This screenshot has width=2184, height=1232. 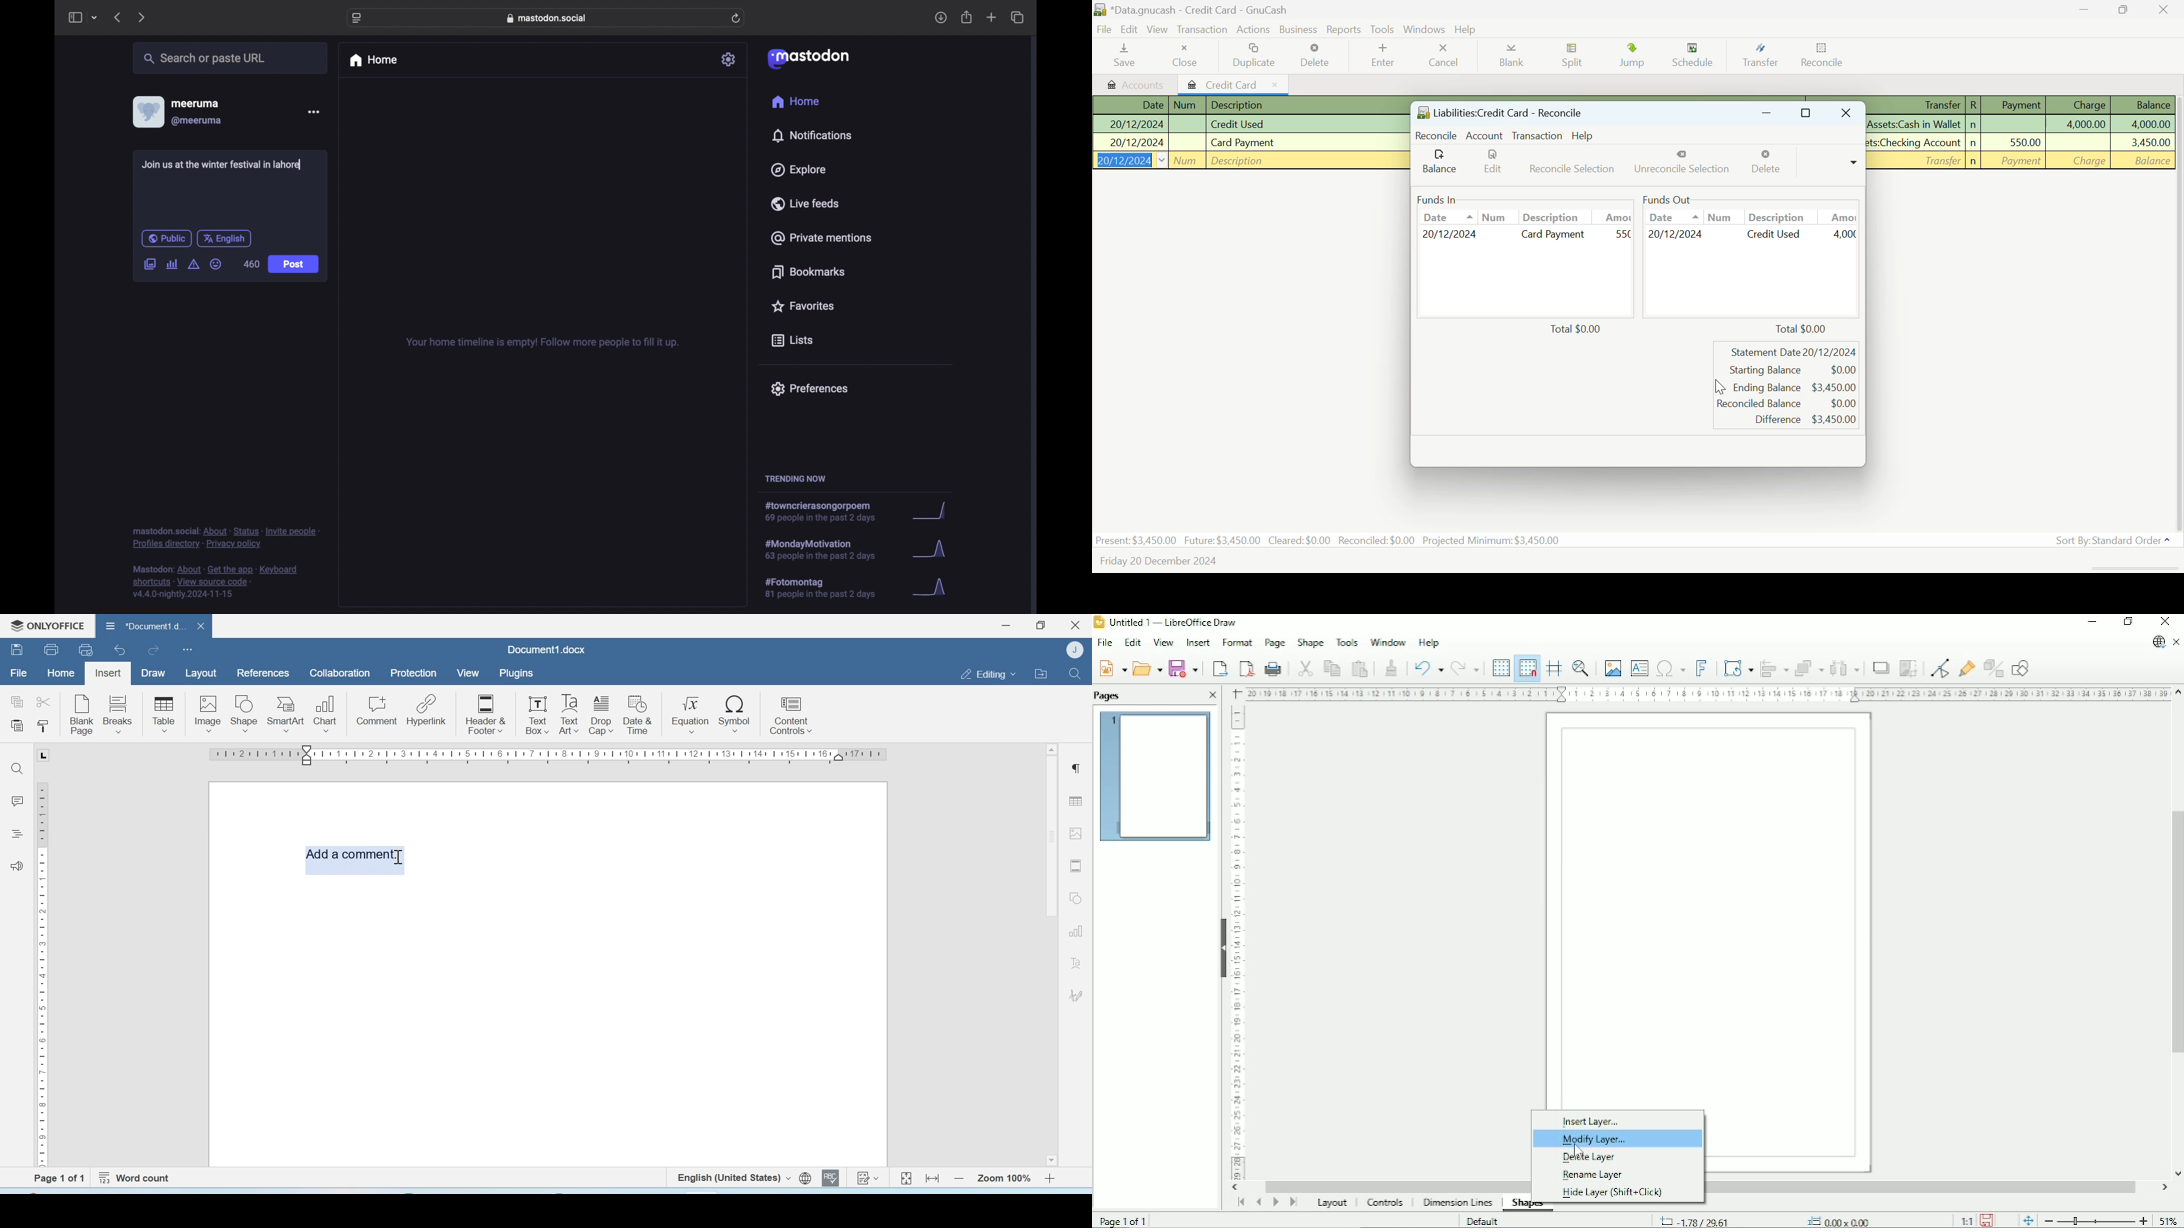 What do you see at coordinates (166, 238) in the screenshot?
I see `public` at bounding box center [166, 238].